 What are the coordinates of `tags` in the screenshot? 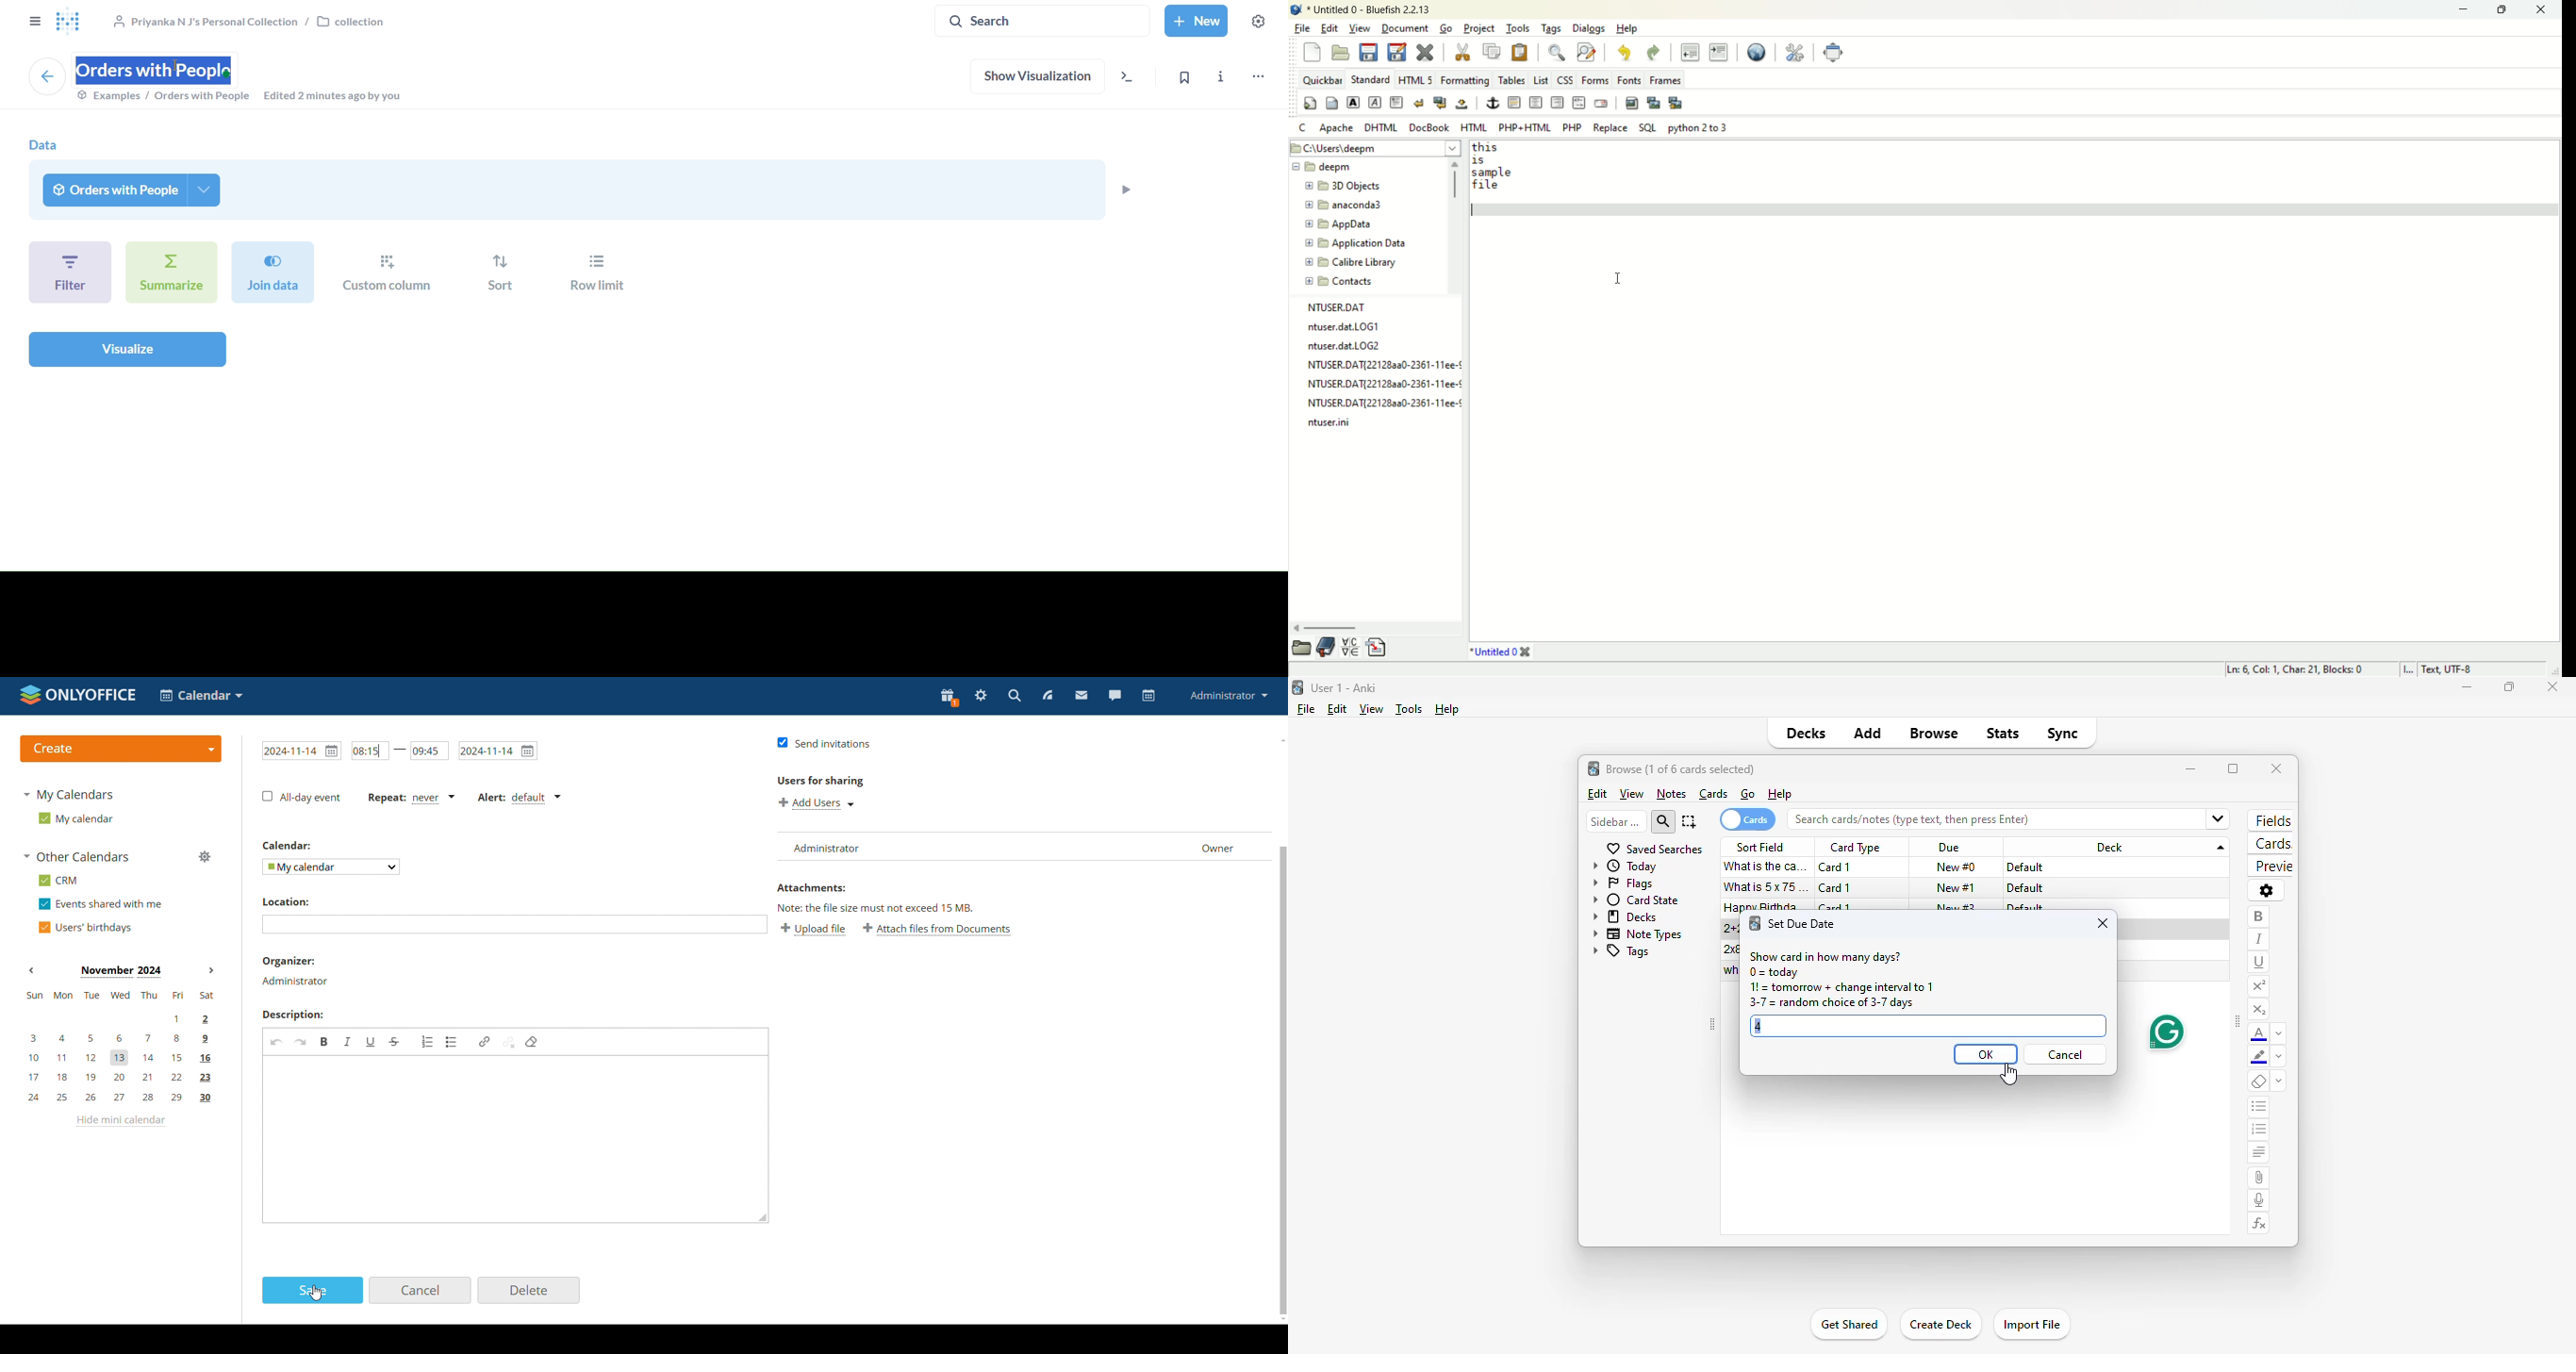 It's located at (1621, 952).